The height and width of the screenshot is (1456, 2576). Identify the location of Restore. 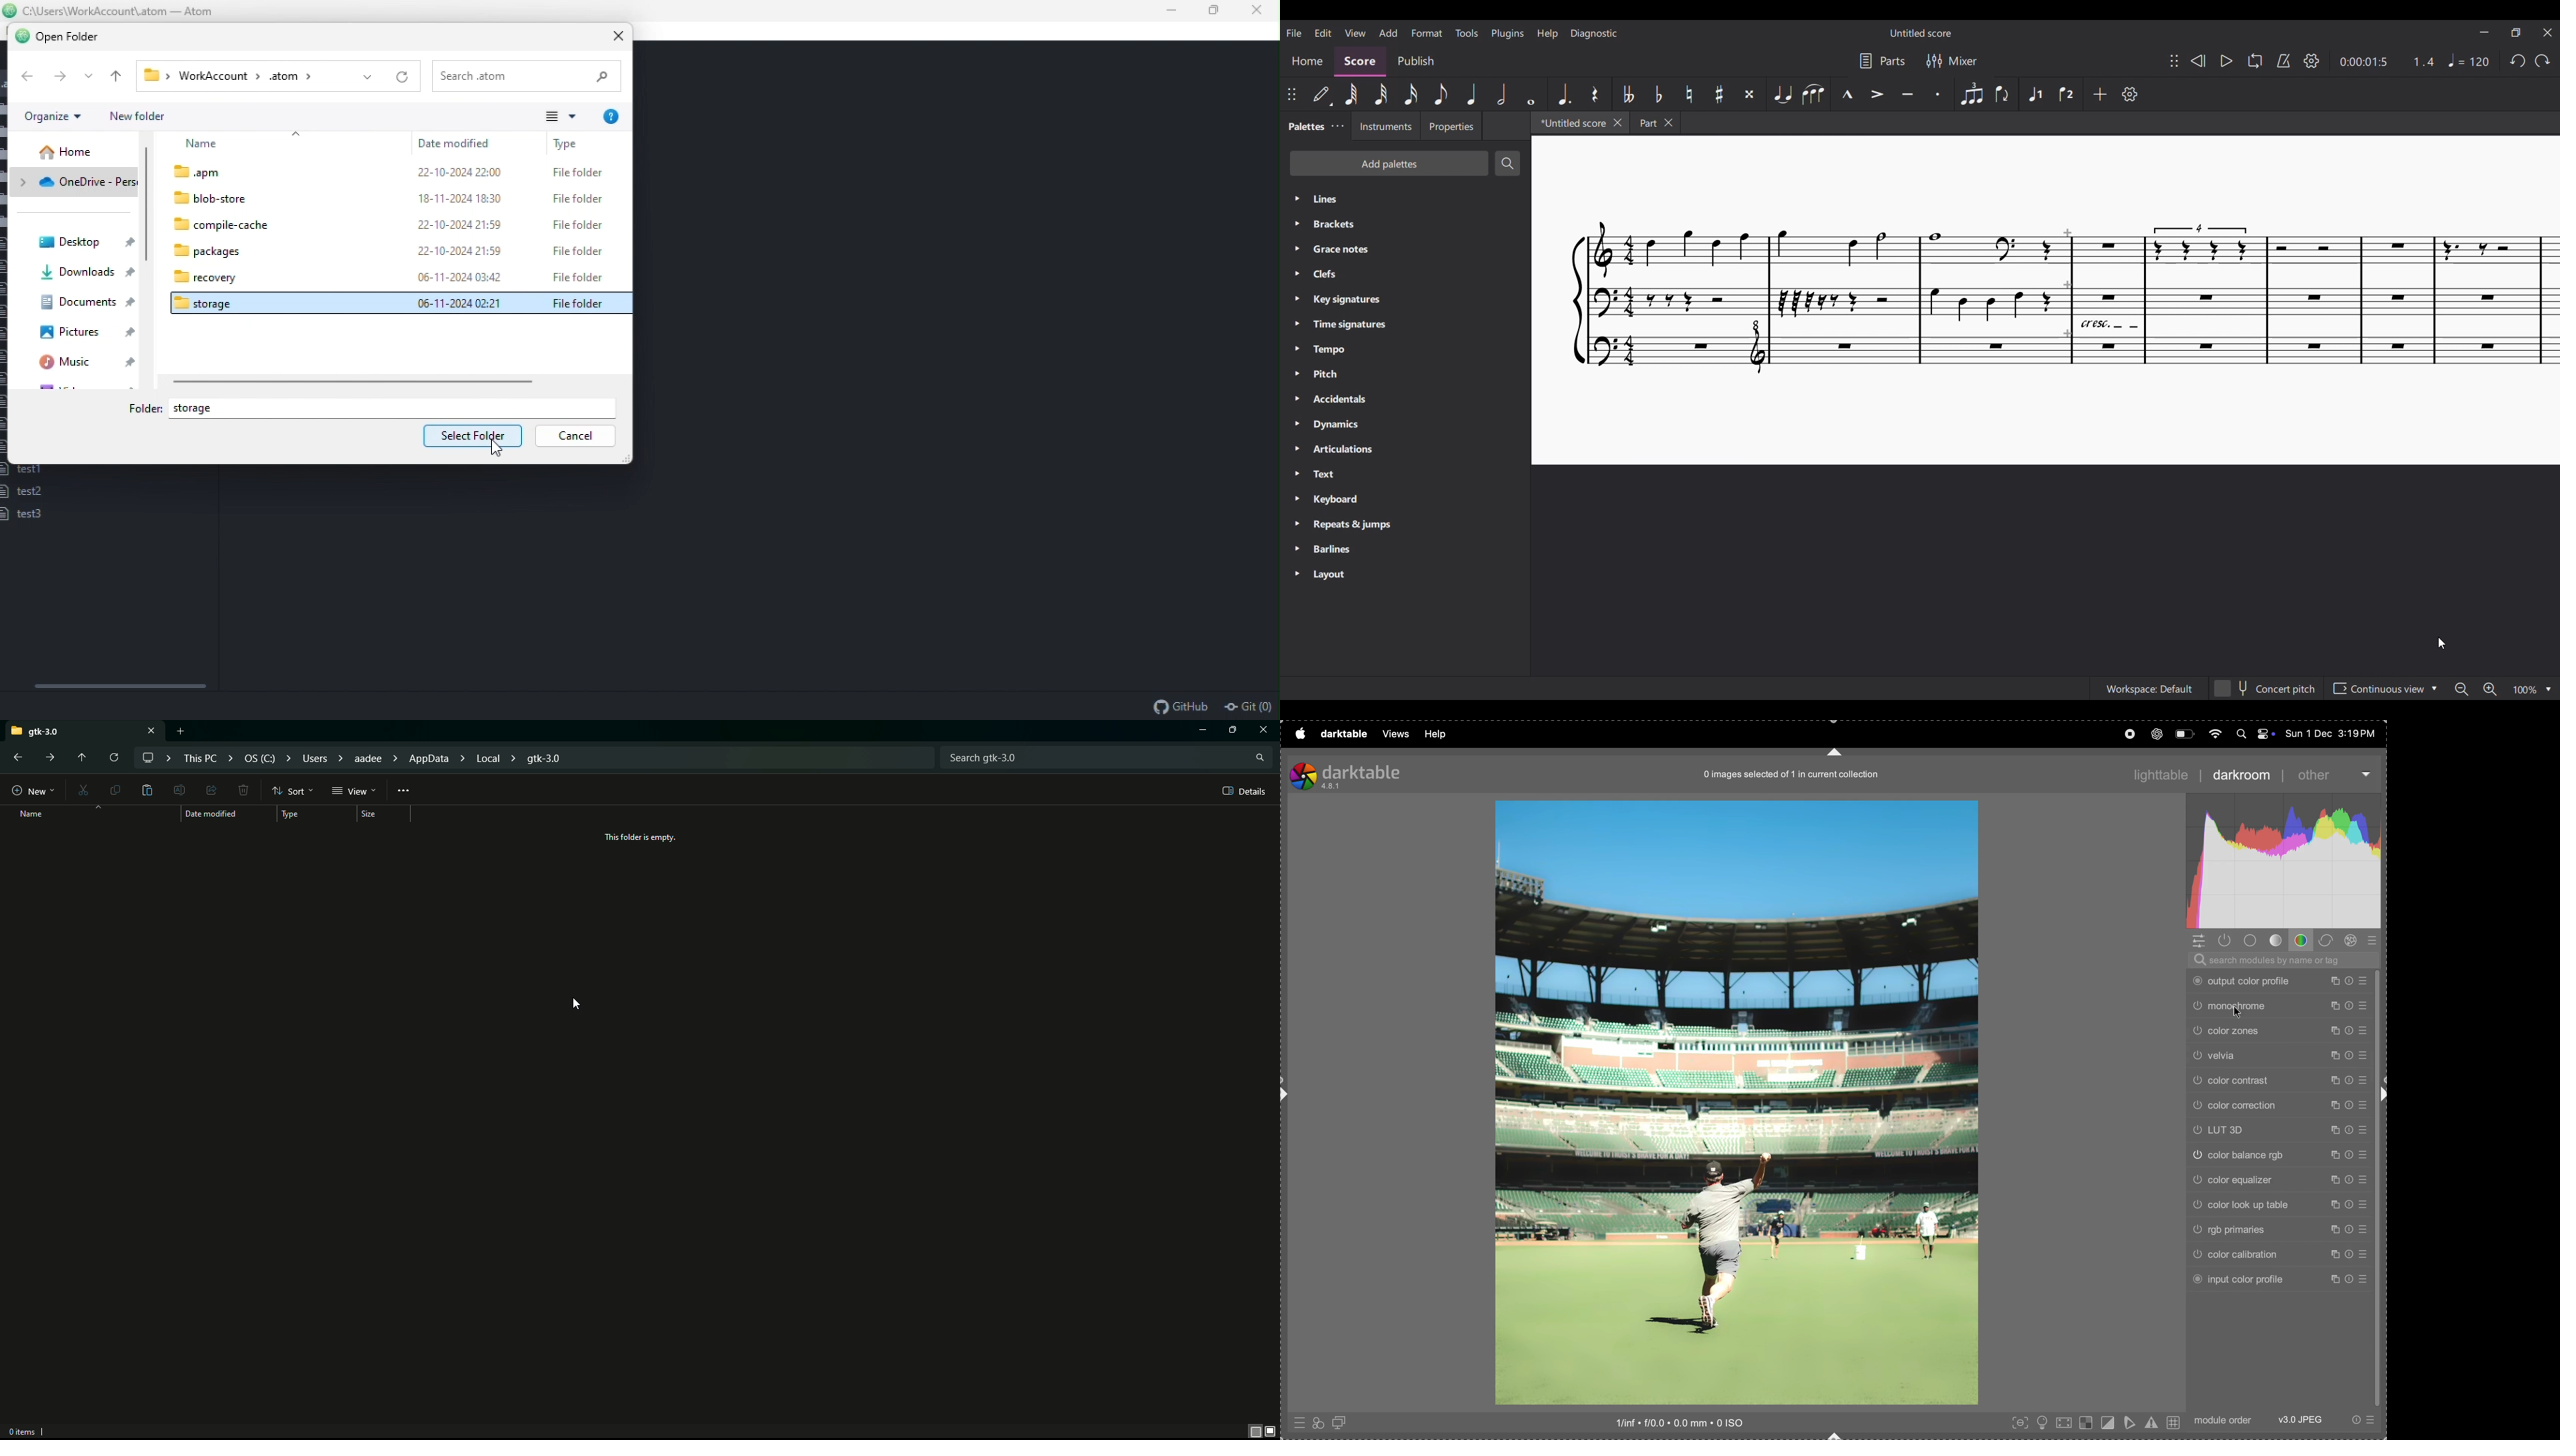
(1217, 10).